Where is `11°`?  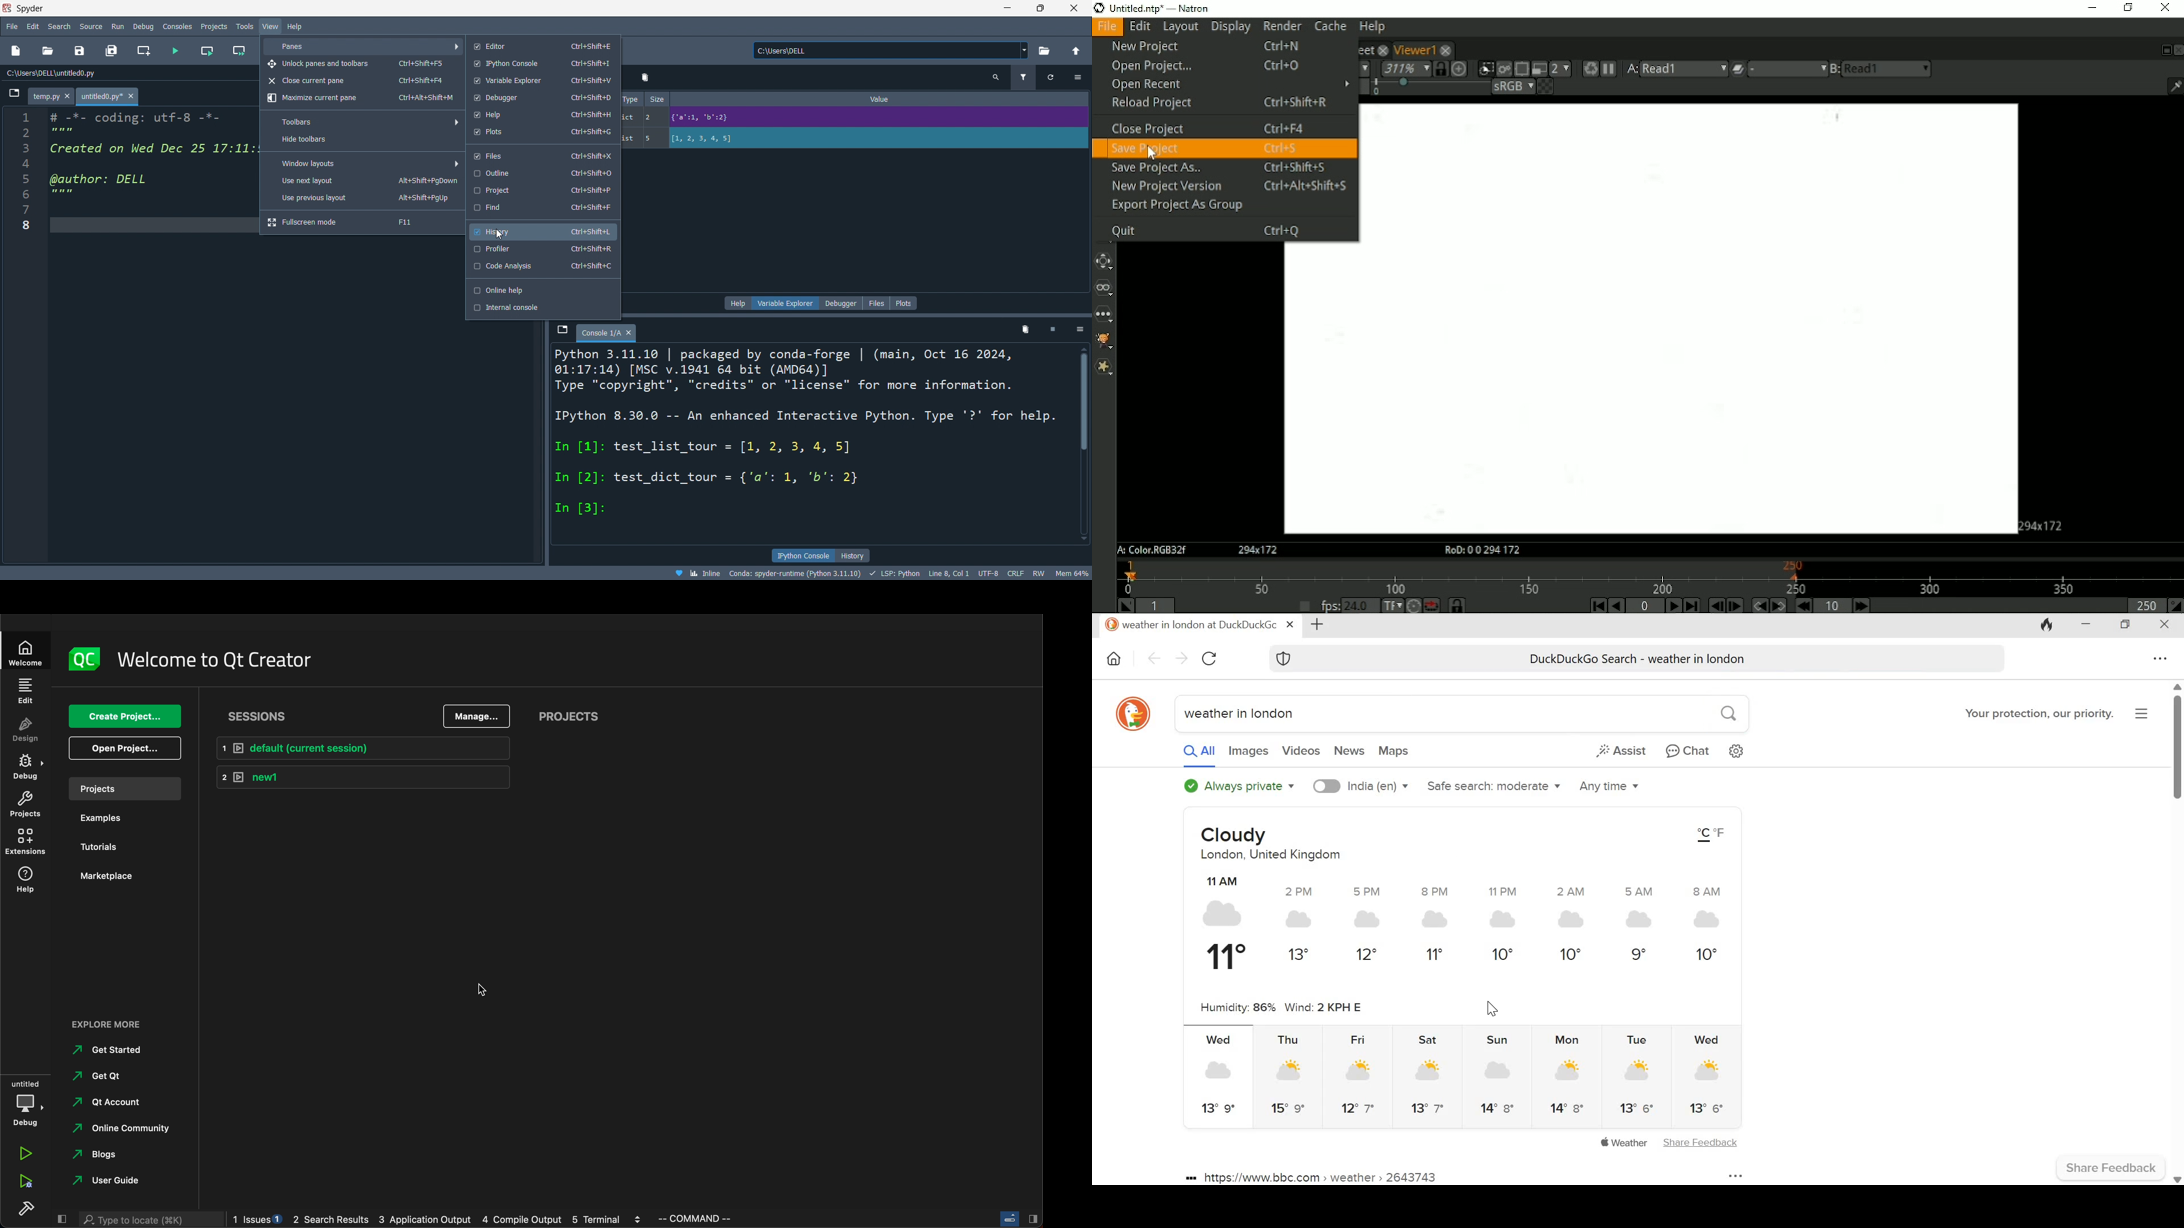 11° is located at coordinates (1225, 956).